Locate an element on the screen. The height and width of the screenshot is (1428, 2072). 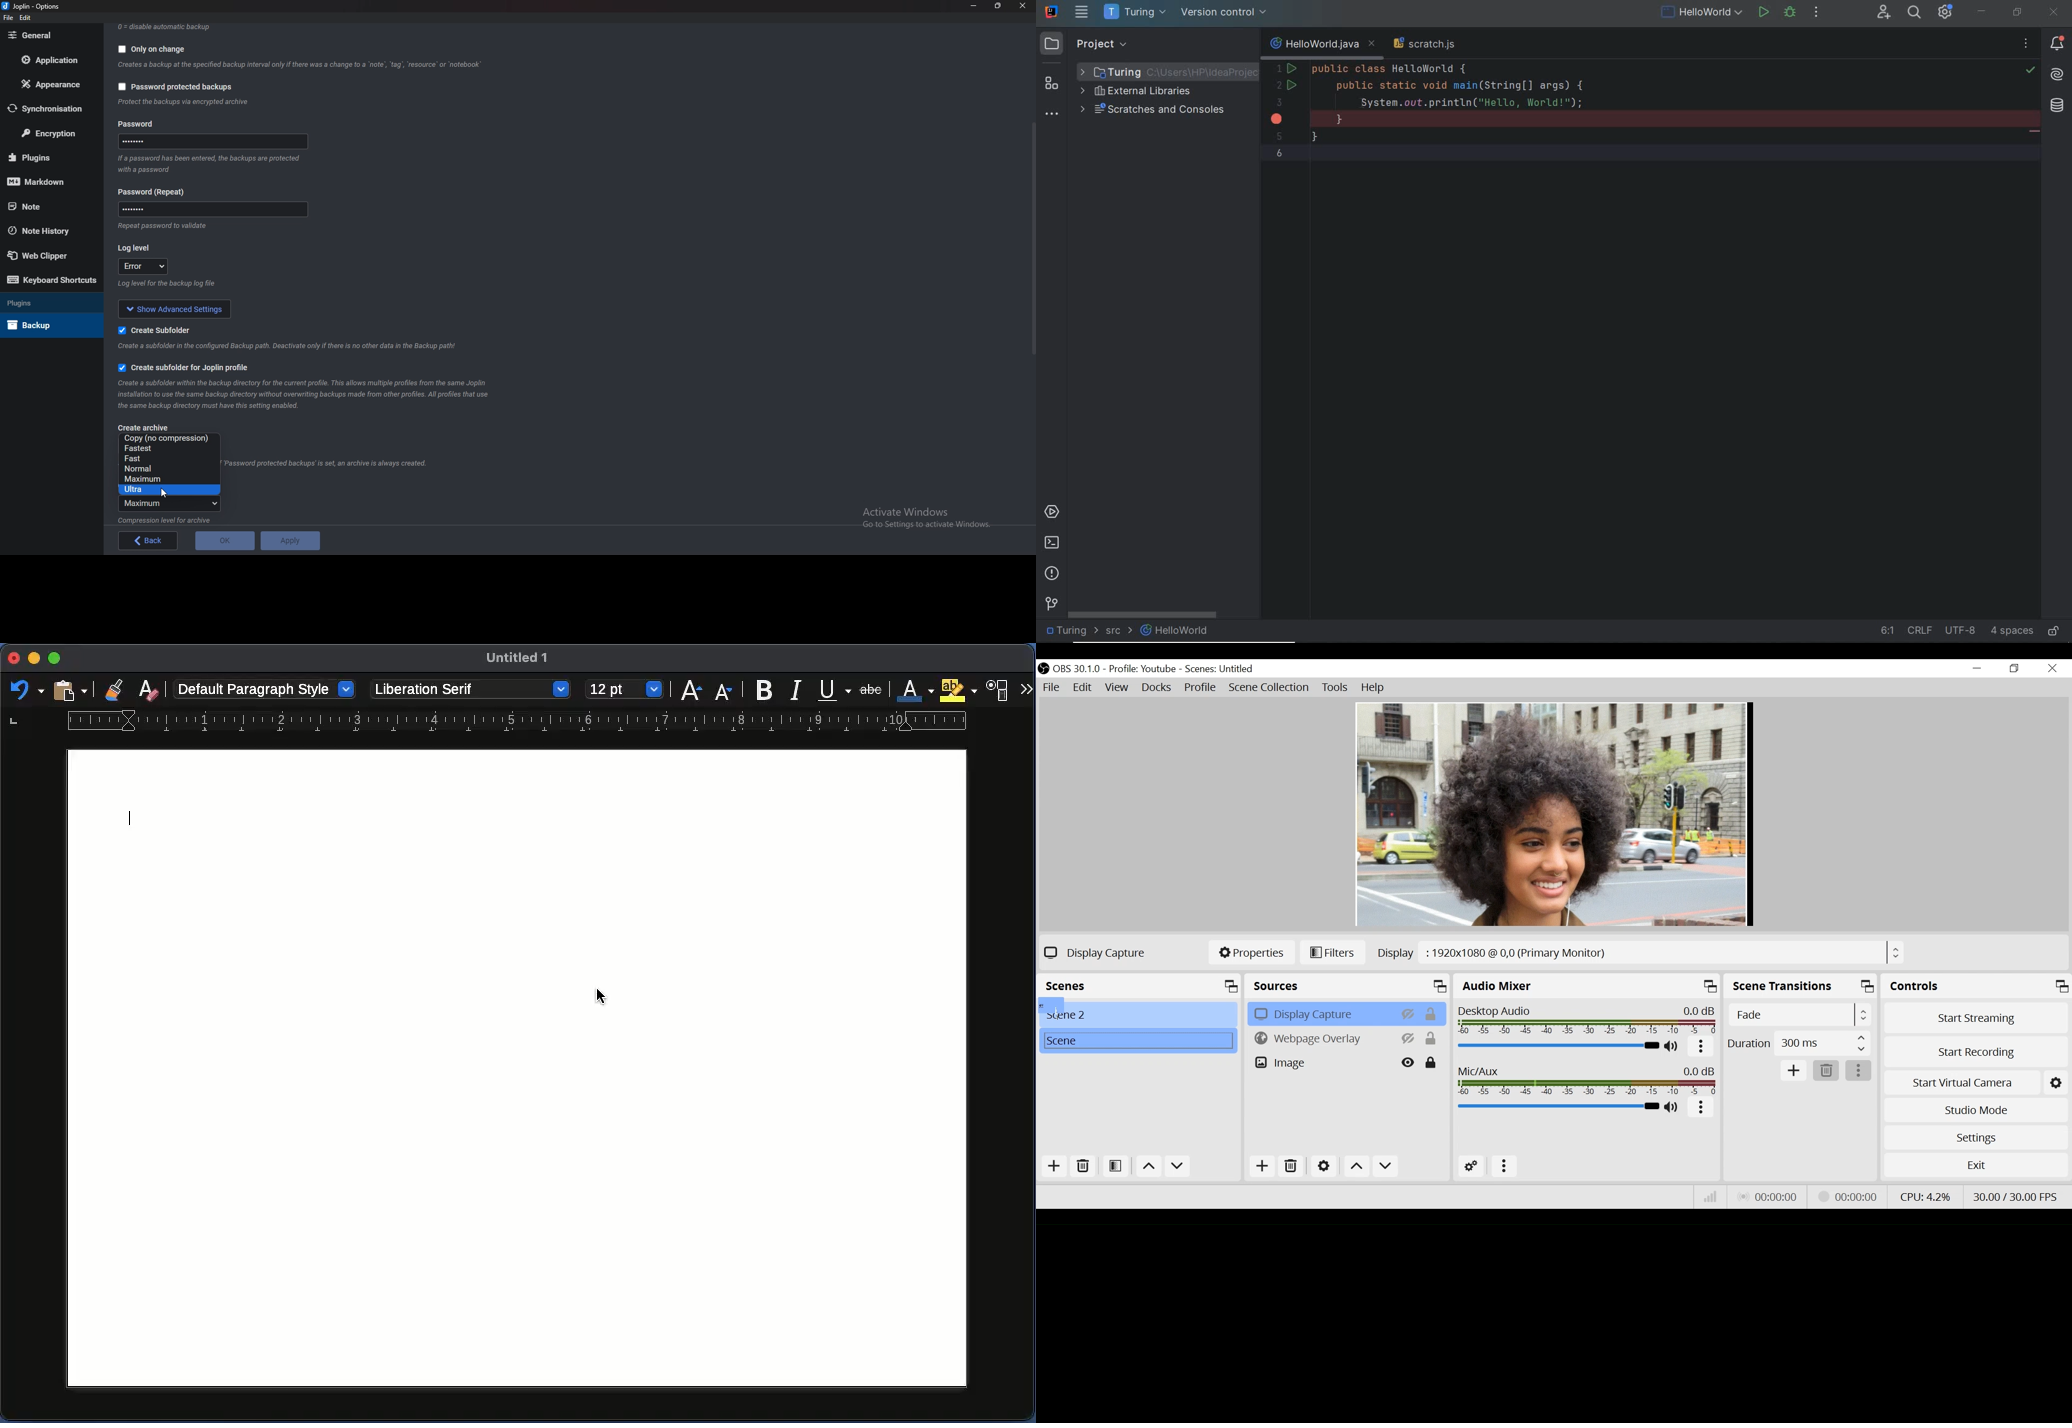
Password is located at coordinates (152, 191).